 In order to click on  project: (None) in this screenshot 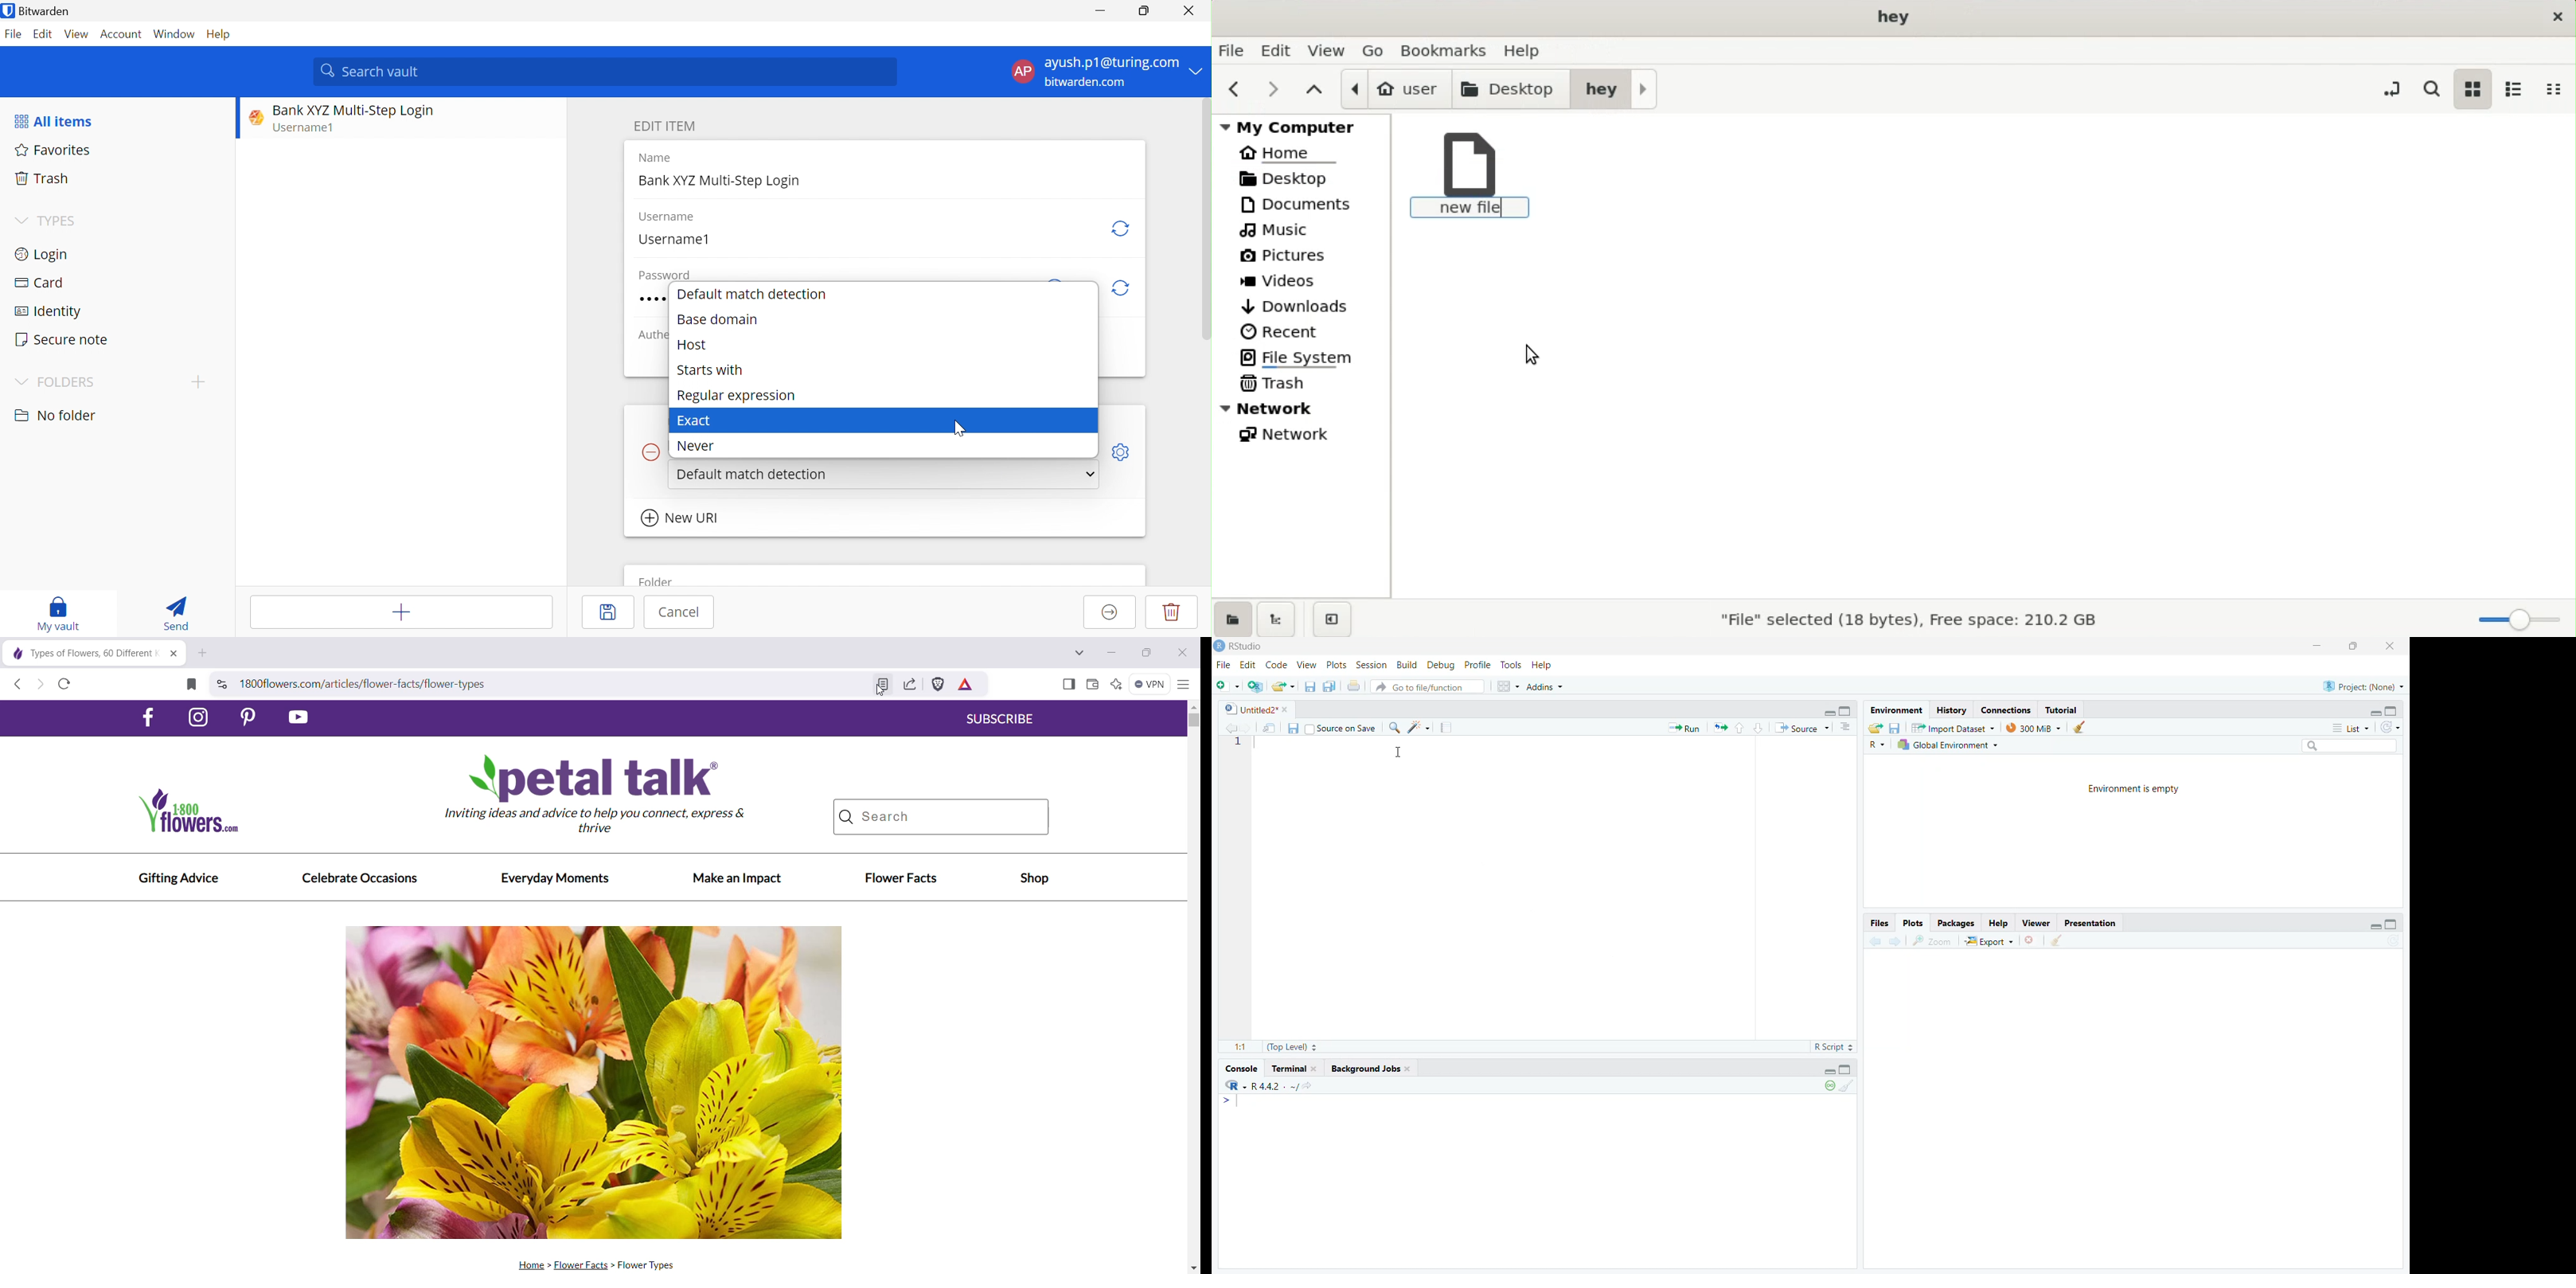, I will do `click(2364, 685)`.